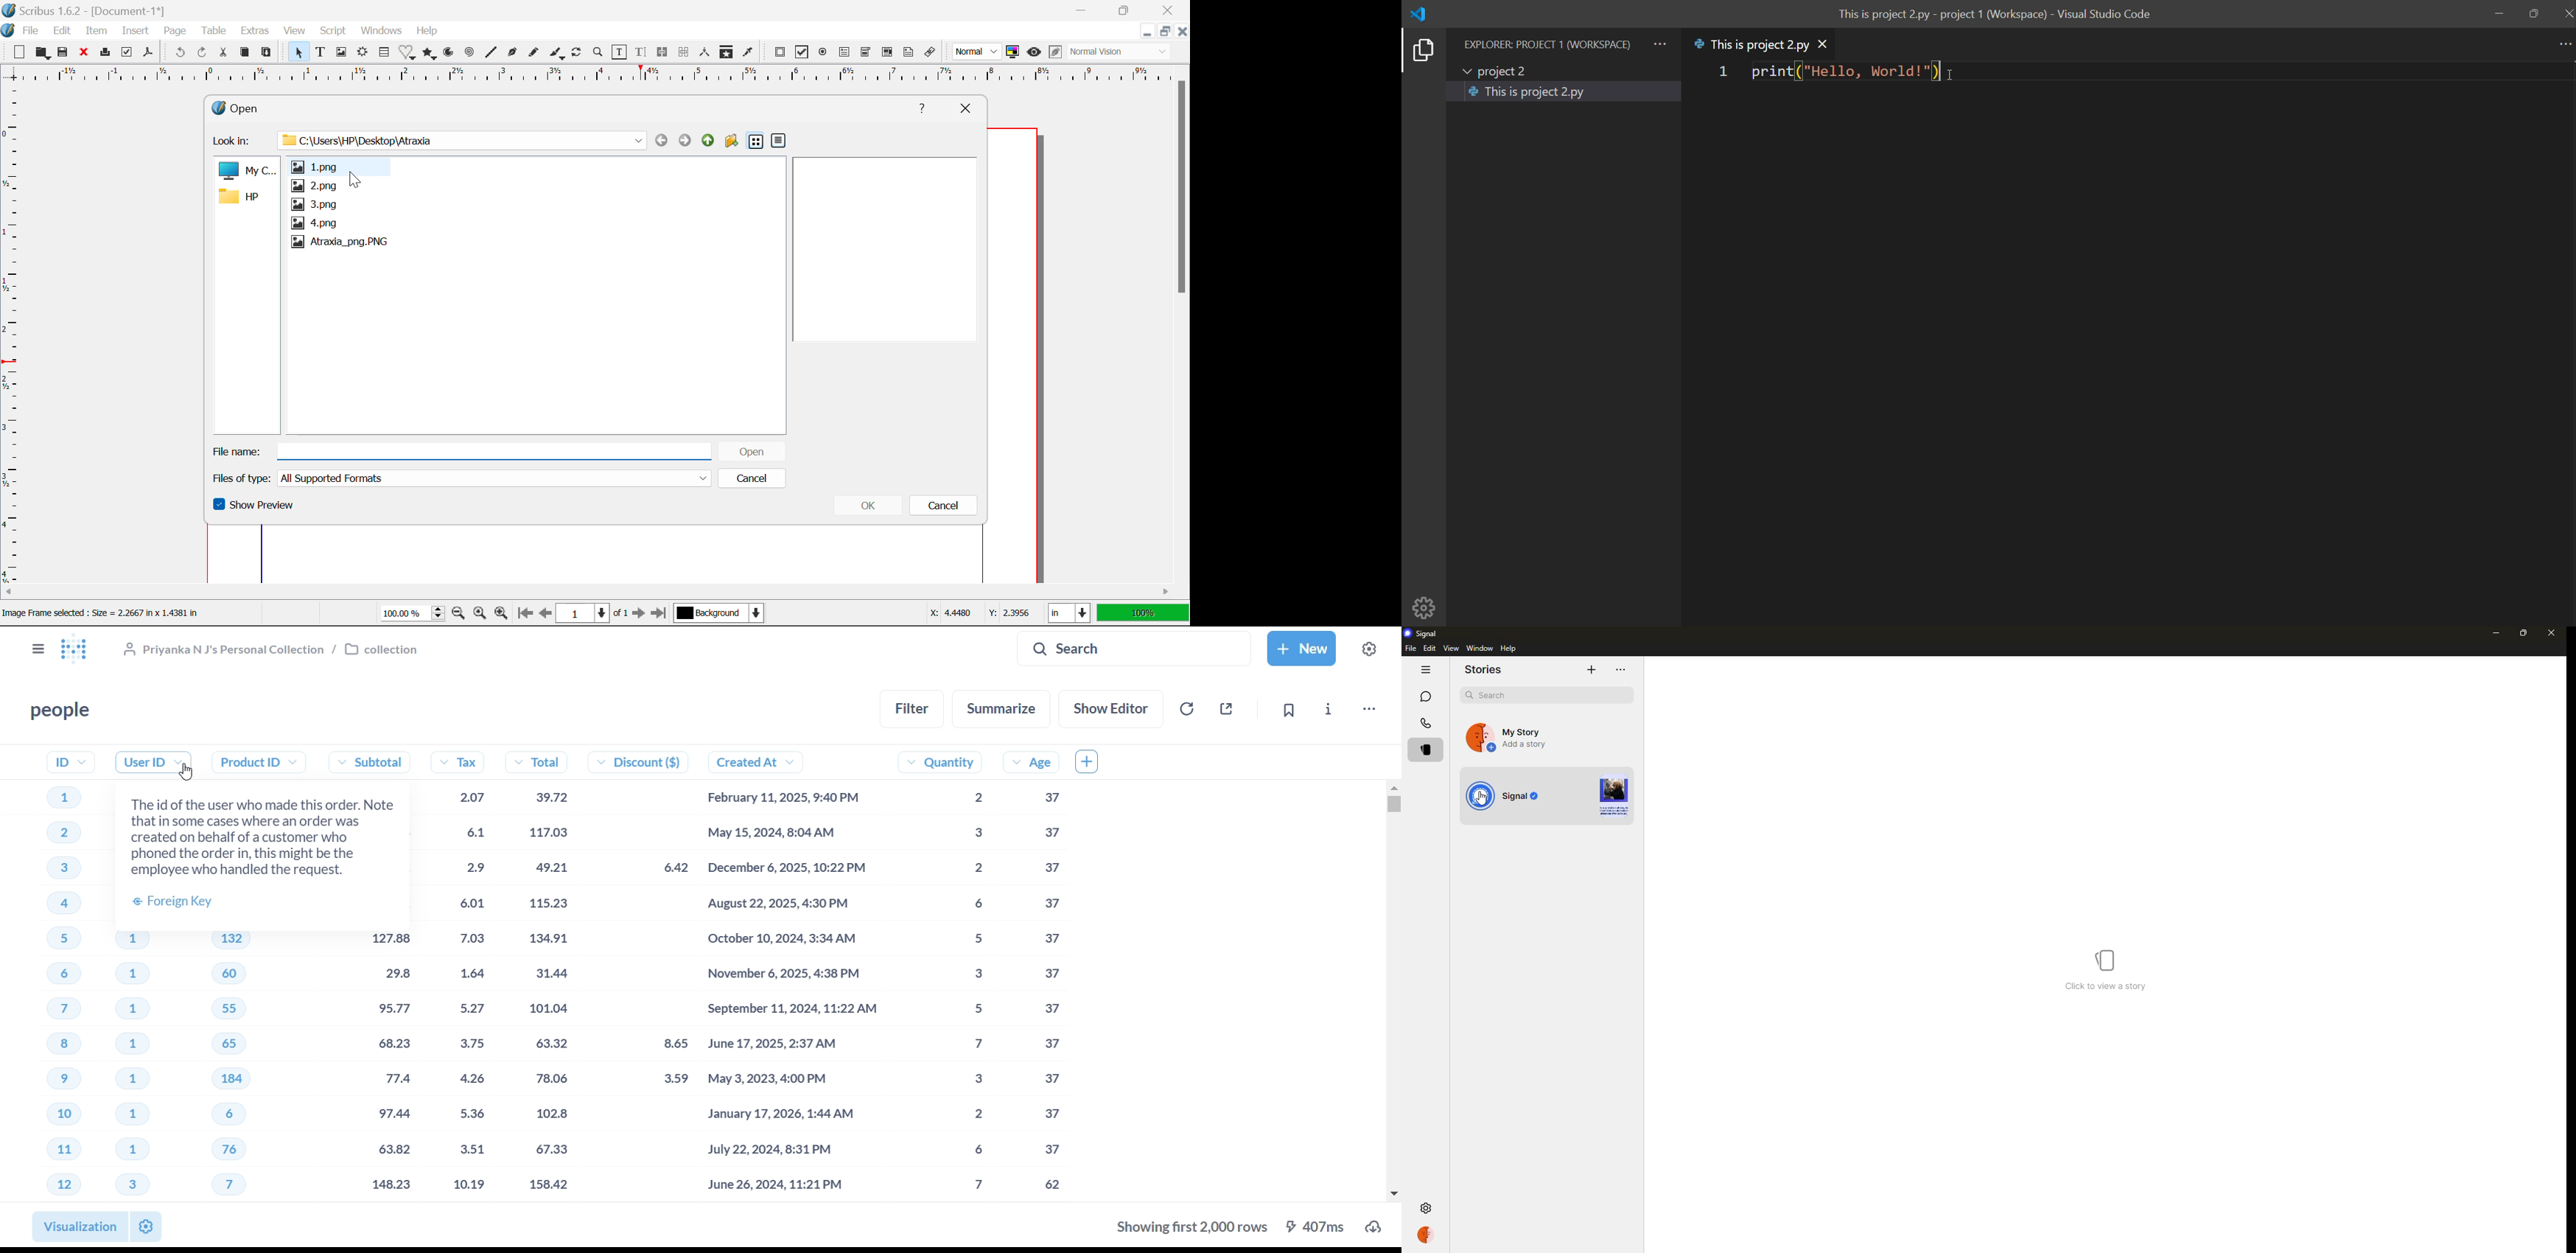 Image resolution: width=2576 pixels, height=1260 pixels. What do you see at coordinates (341, 52) in the screenshot?
I see `Image Frames` at bounding box center [341, 52].